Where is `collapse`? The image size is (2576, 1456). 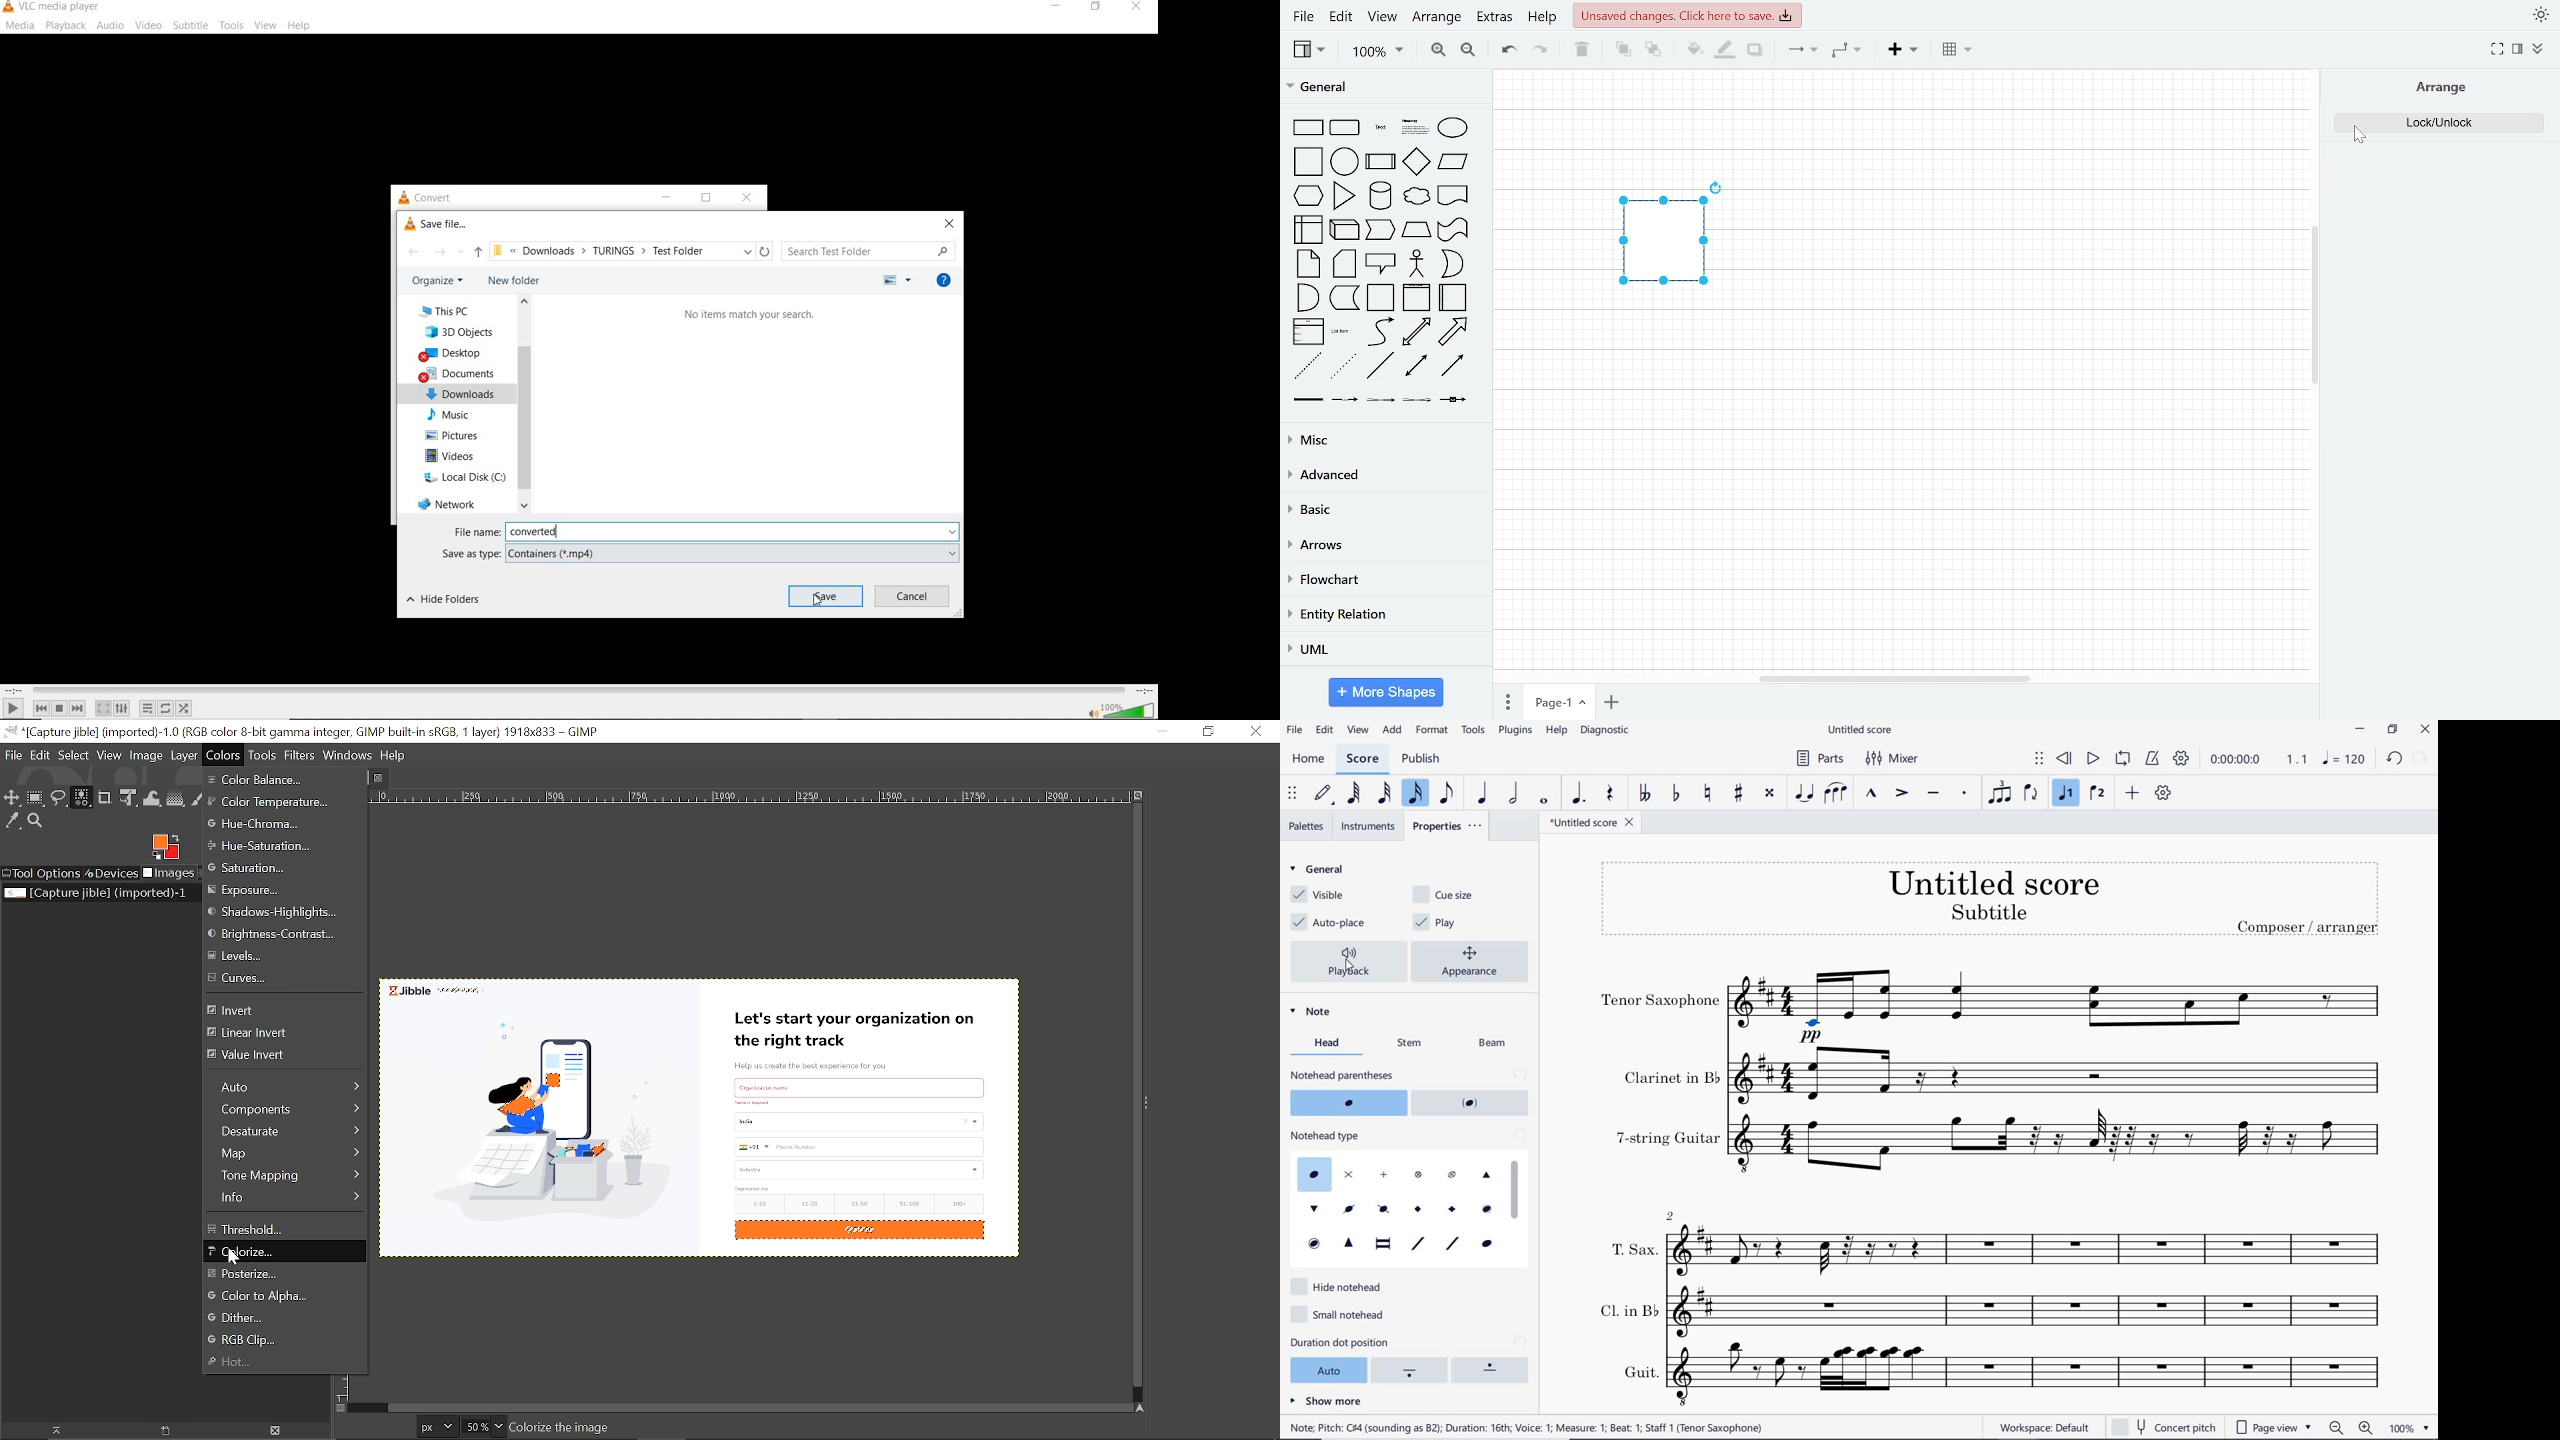 collapse is located at coordinates (2539, 48).